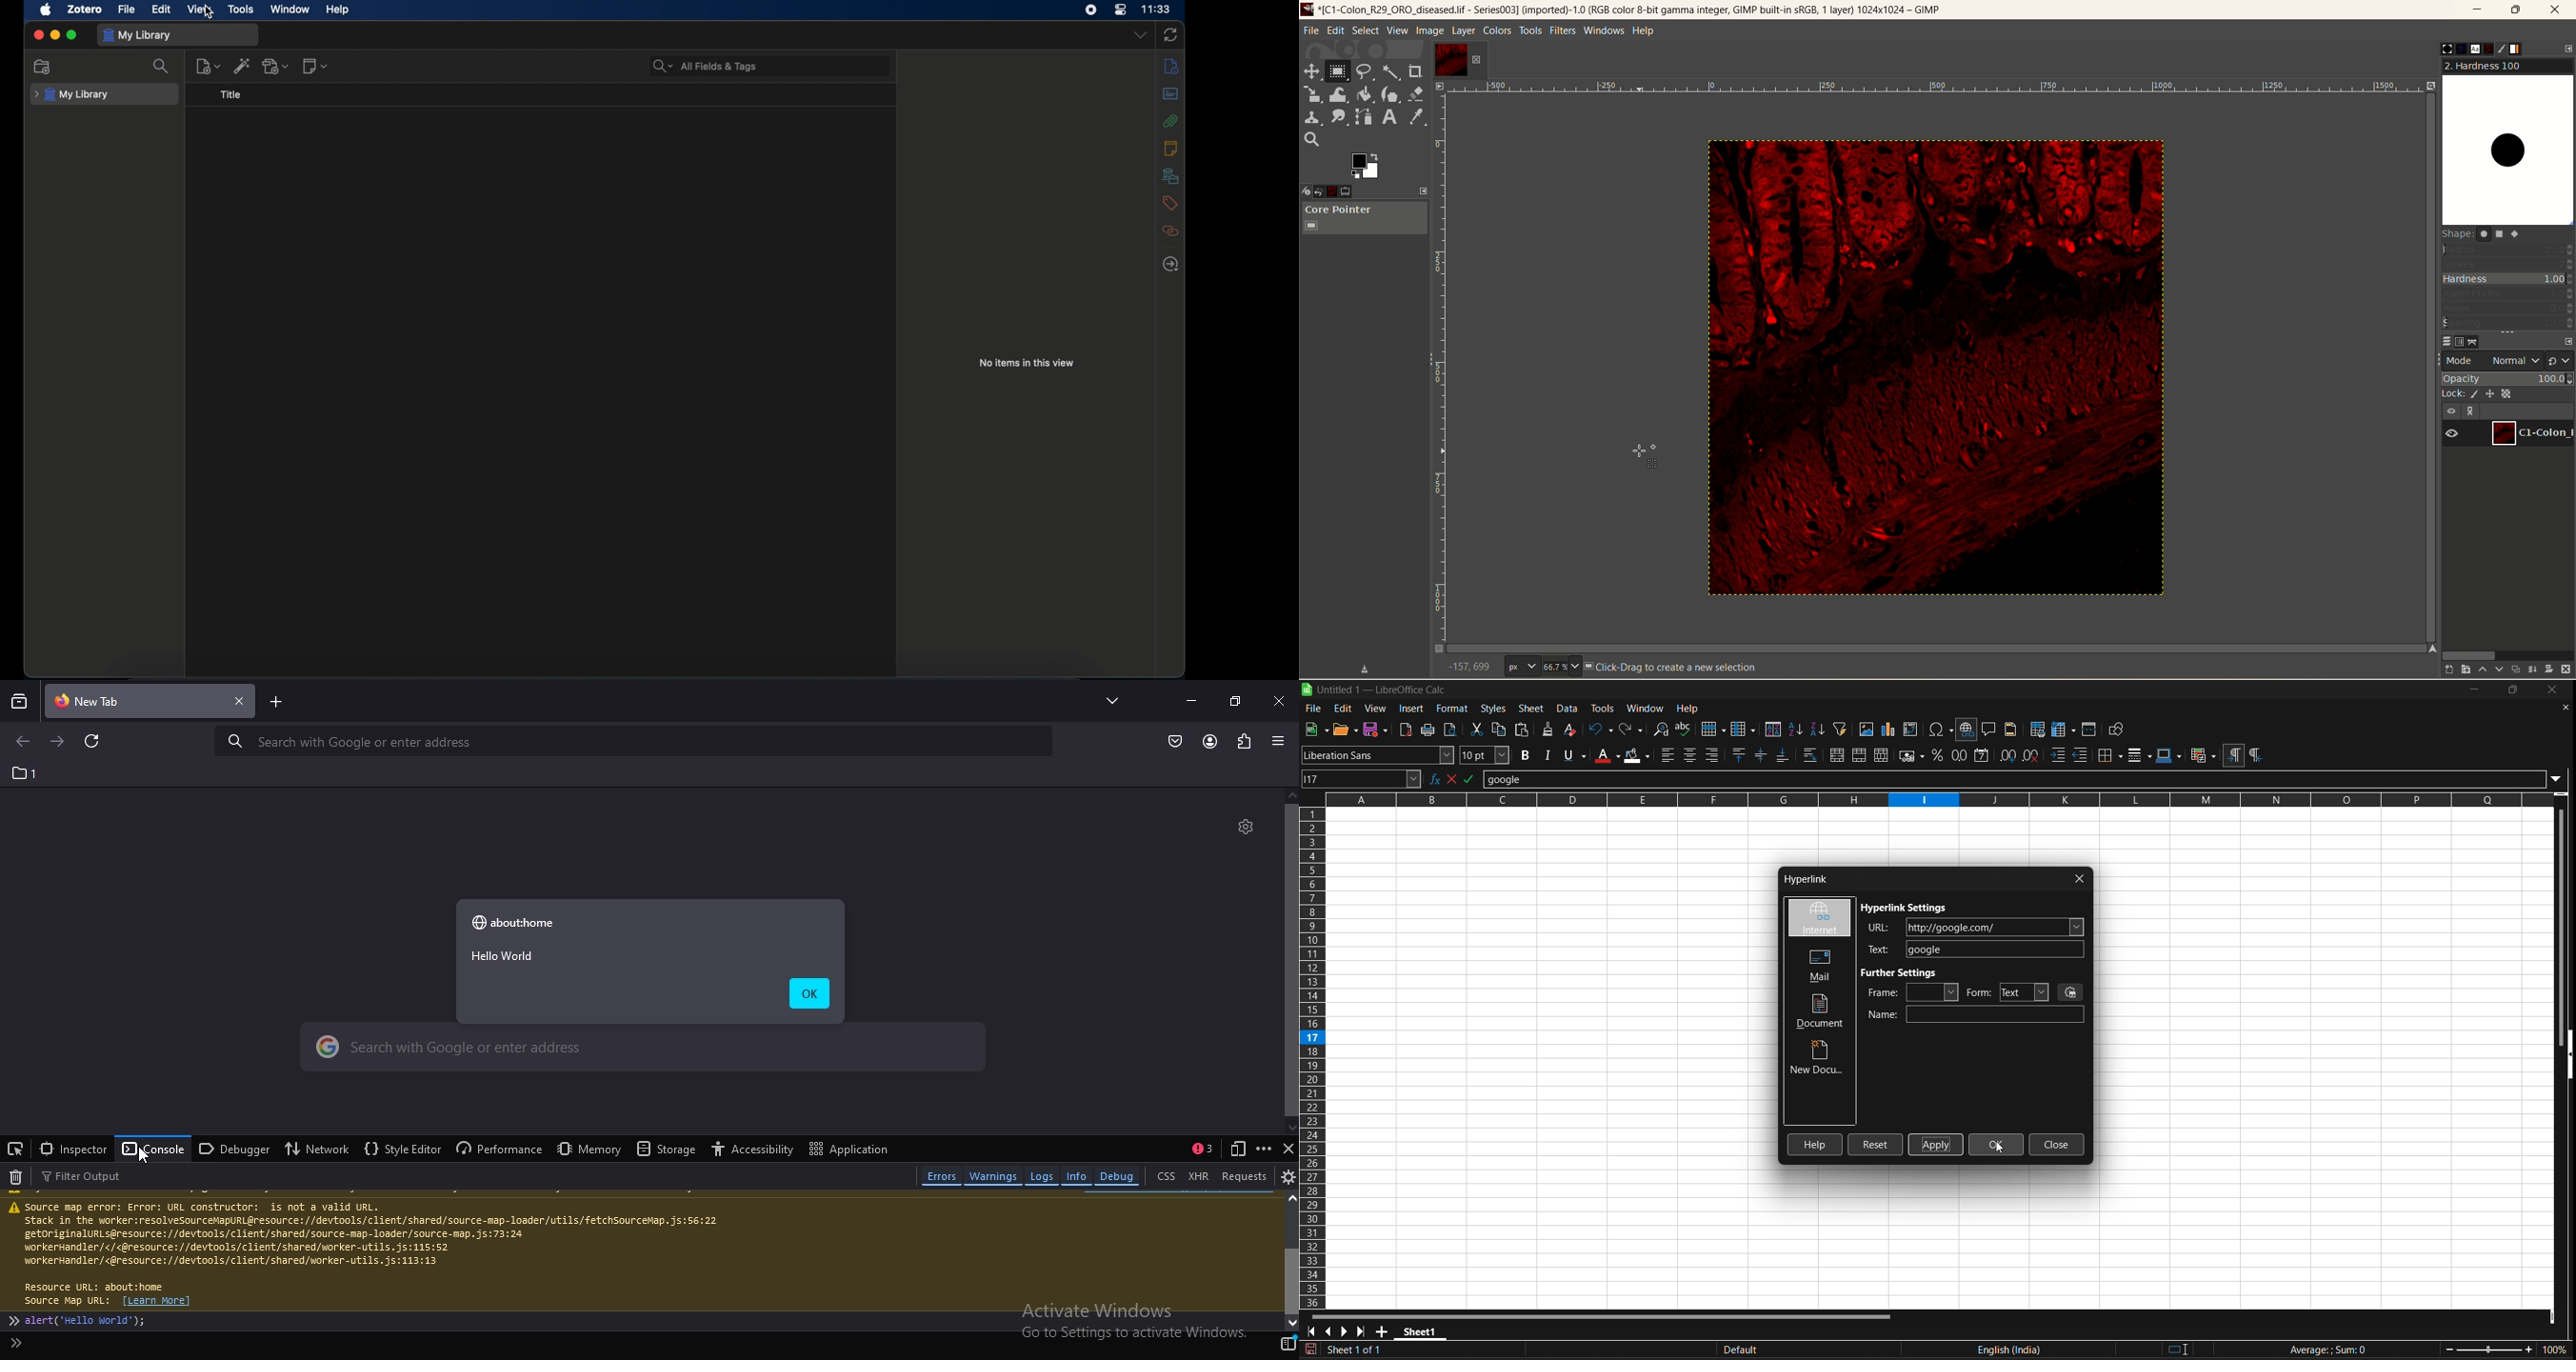 This screenshot has height=1372, width=2576. What do you see at coordinates (1904, 972) in the screenshot?
I see `further settings` at bounding box center [1904, 972].